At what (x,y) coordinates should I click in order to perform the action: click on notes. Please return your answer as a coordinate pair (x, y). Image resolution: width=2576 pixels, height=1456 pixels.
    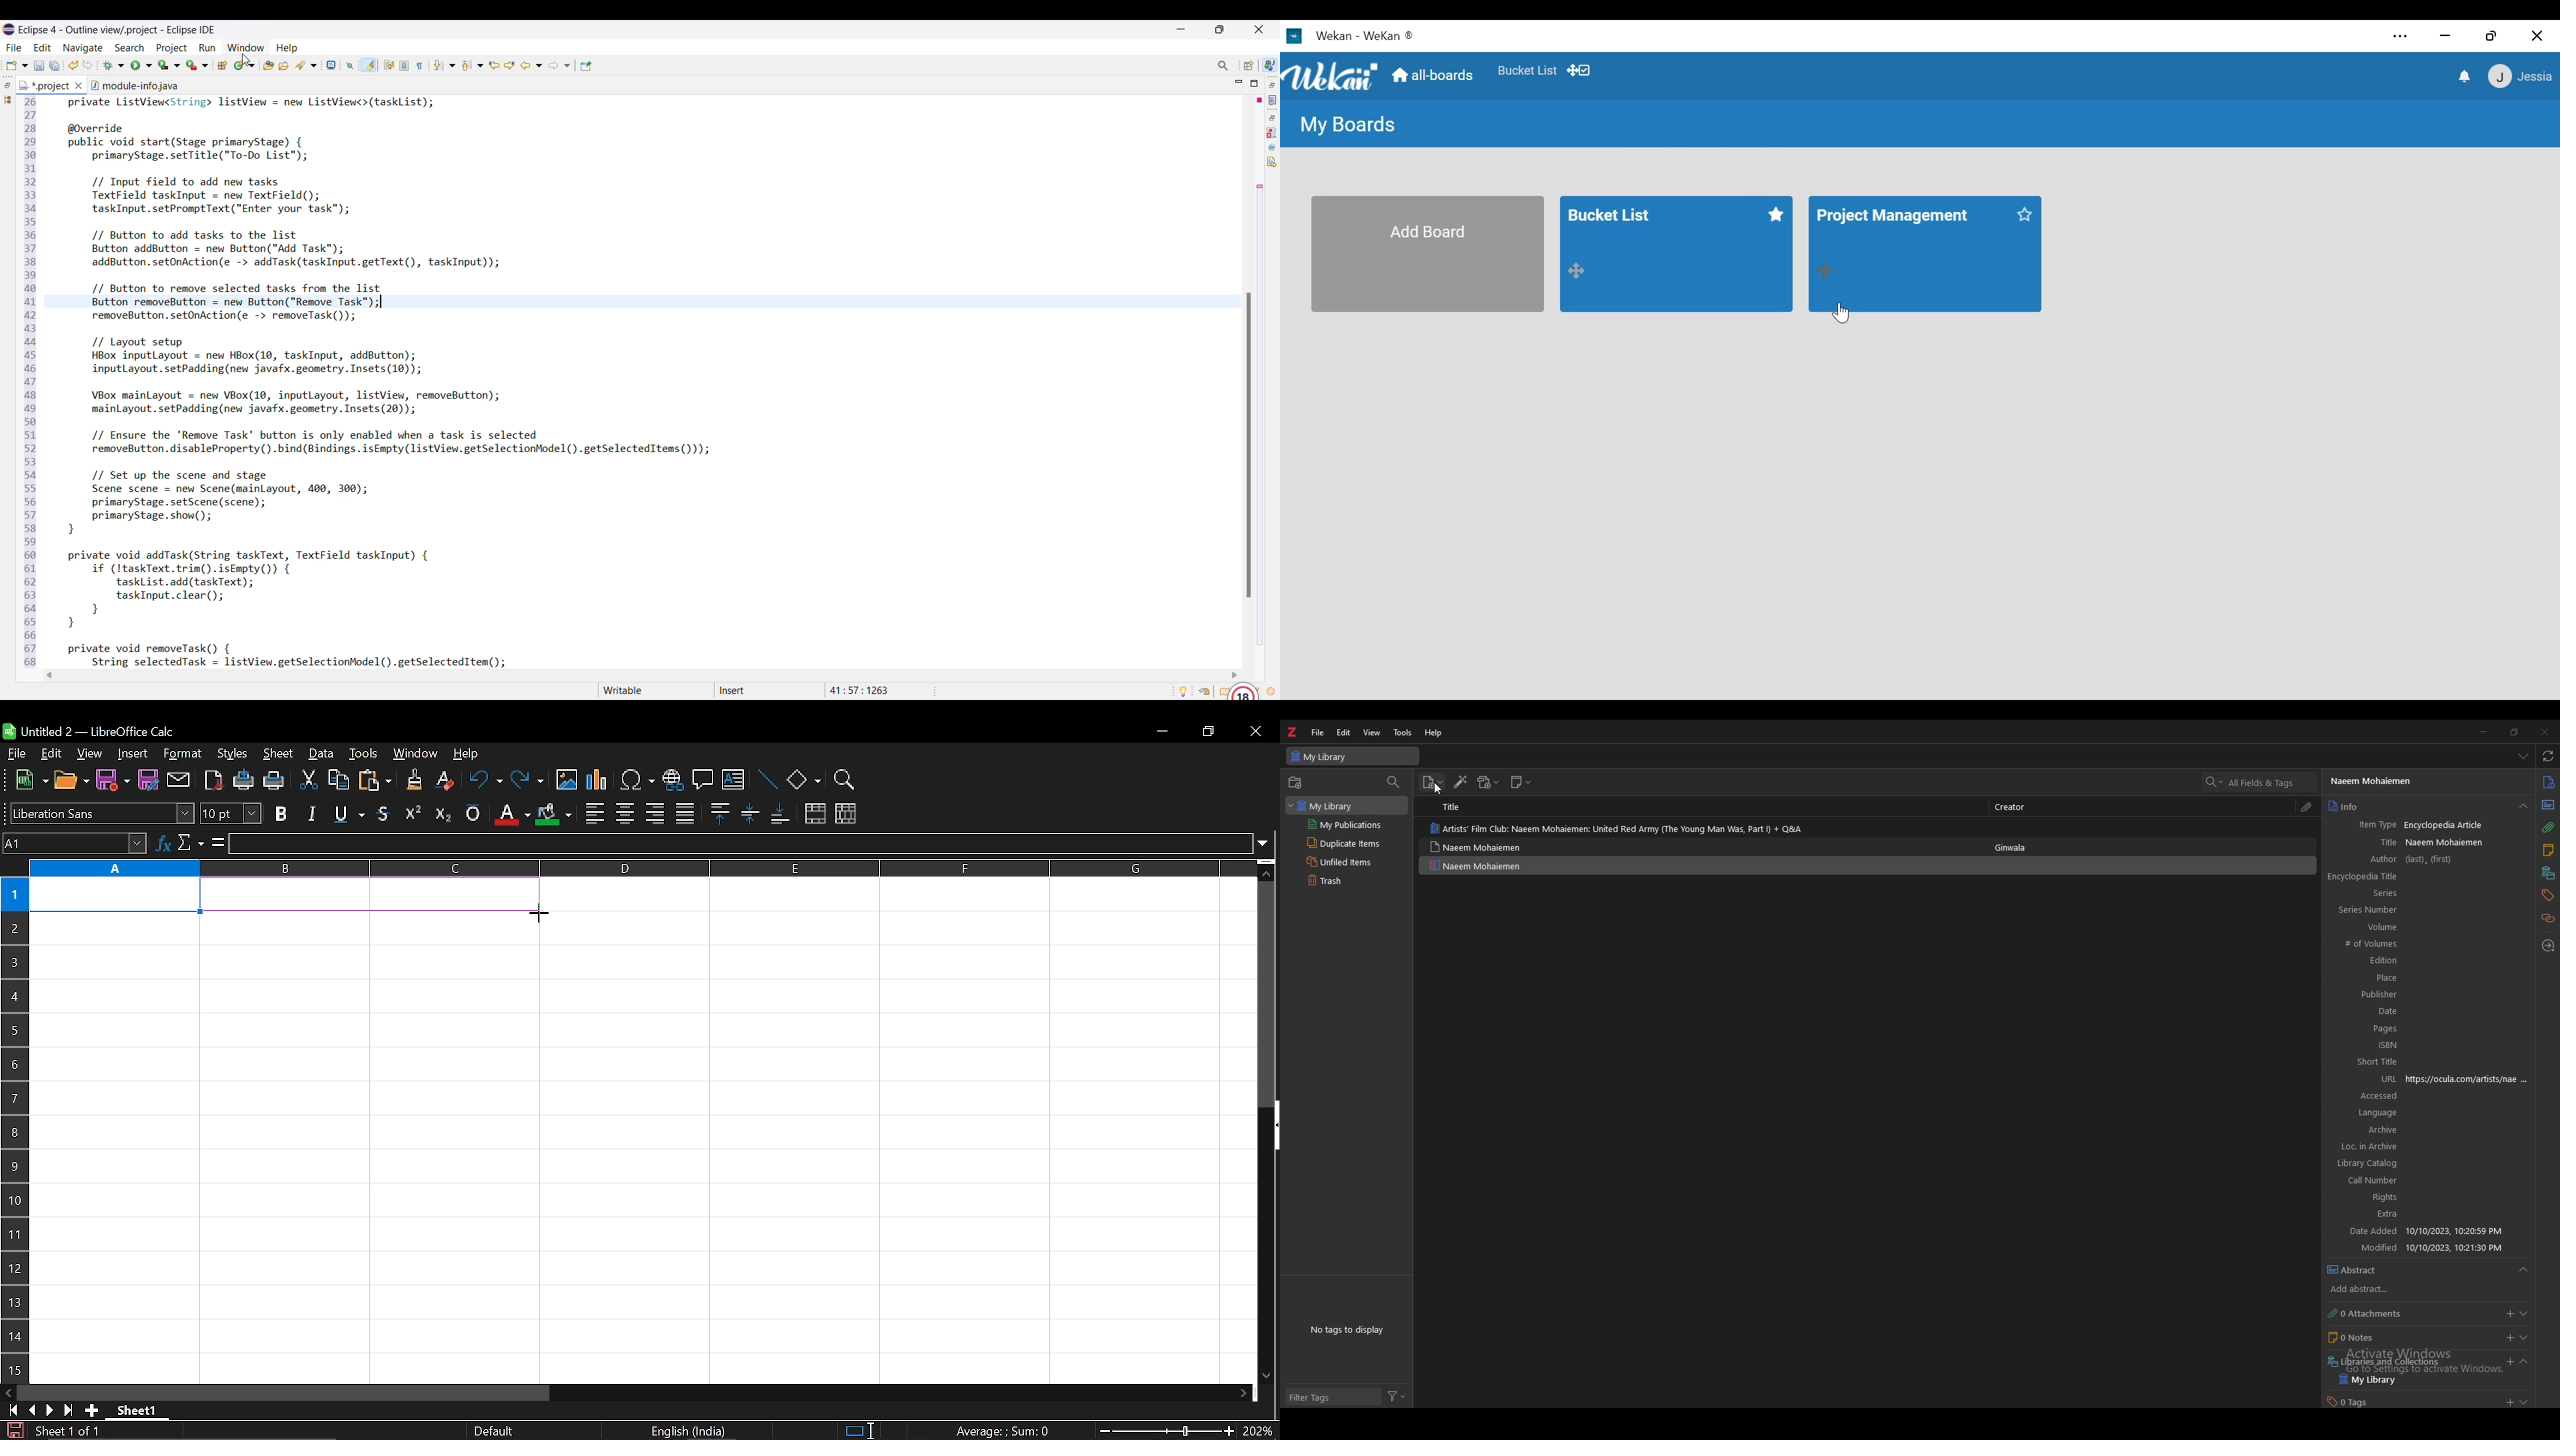
    Looking at the image, I should click on (2548, 851).